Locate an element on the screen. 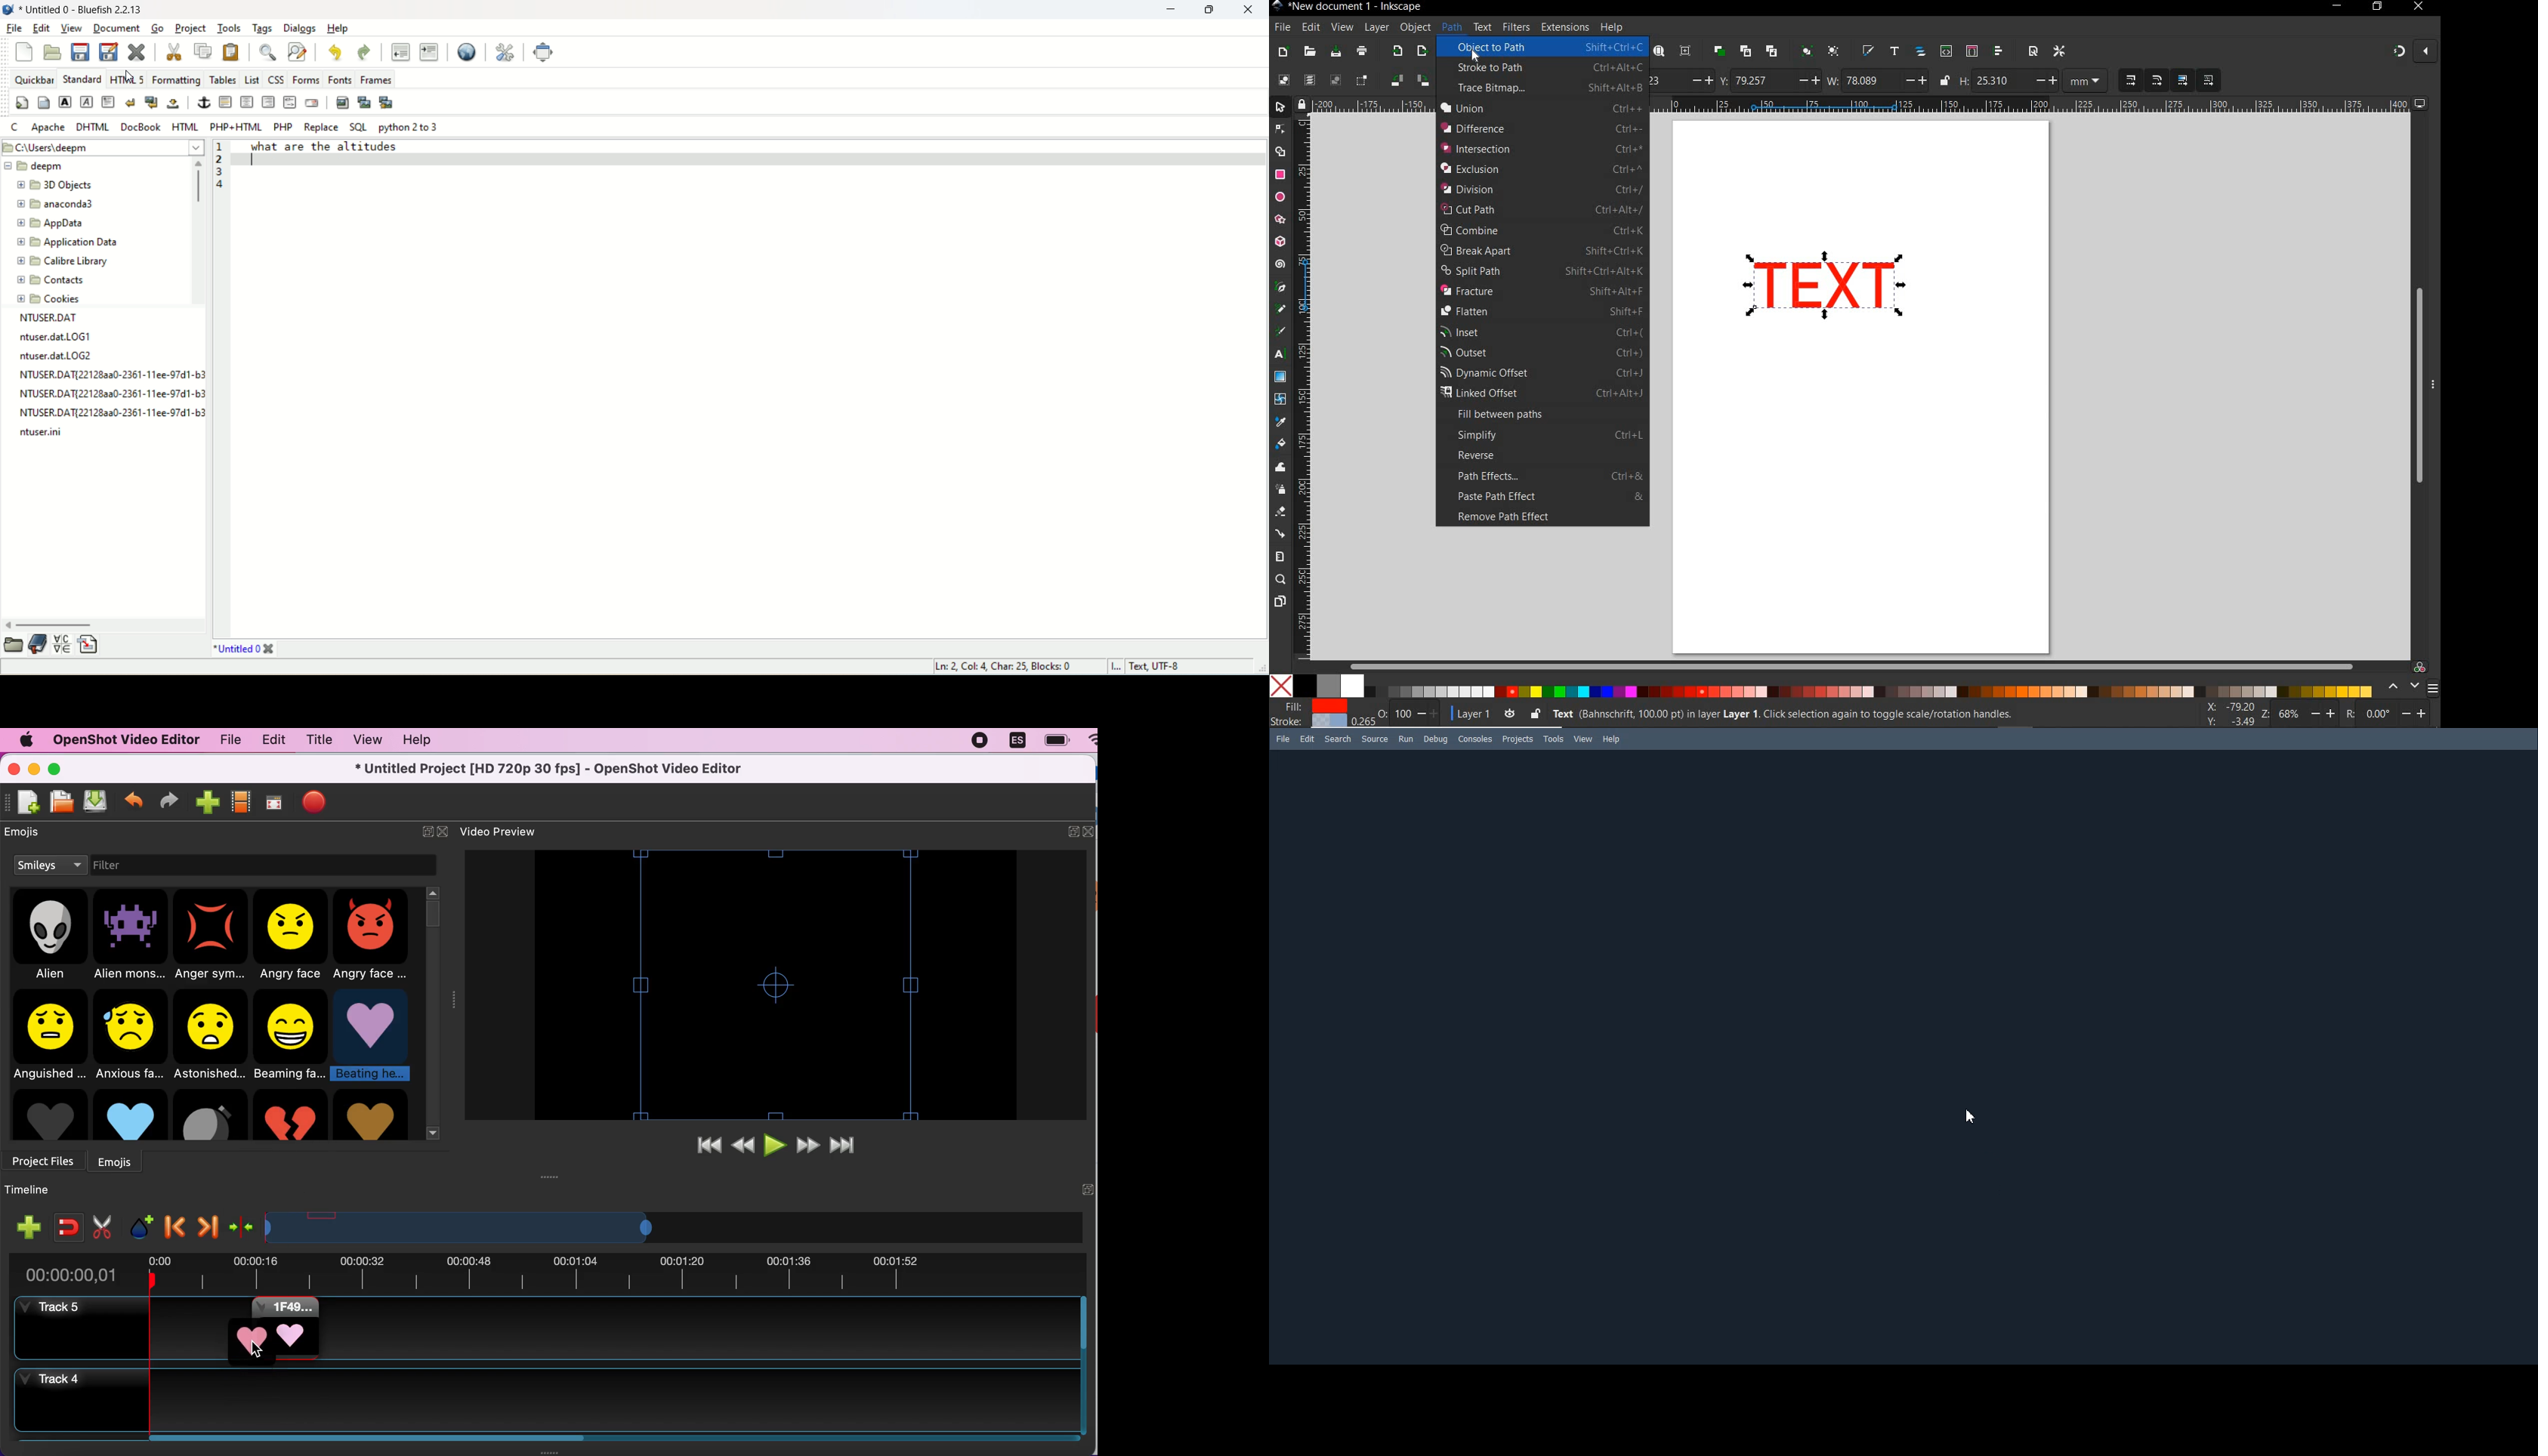 The width and height of the screenshot is (2548, 1456). DIVISION is located at coordinates (1540, 189).